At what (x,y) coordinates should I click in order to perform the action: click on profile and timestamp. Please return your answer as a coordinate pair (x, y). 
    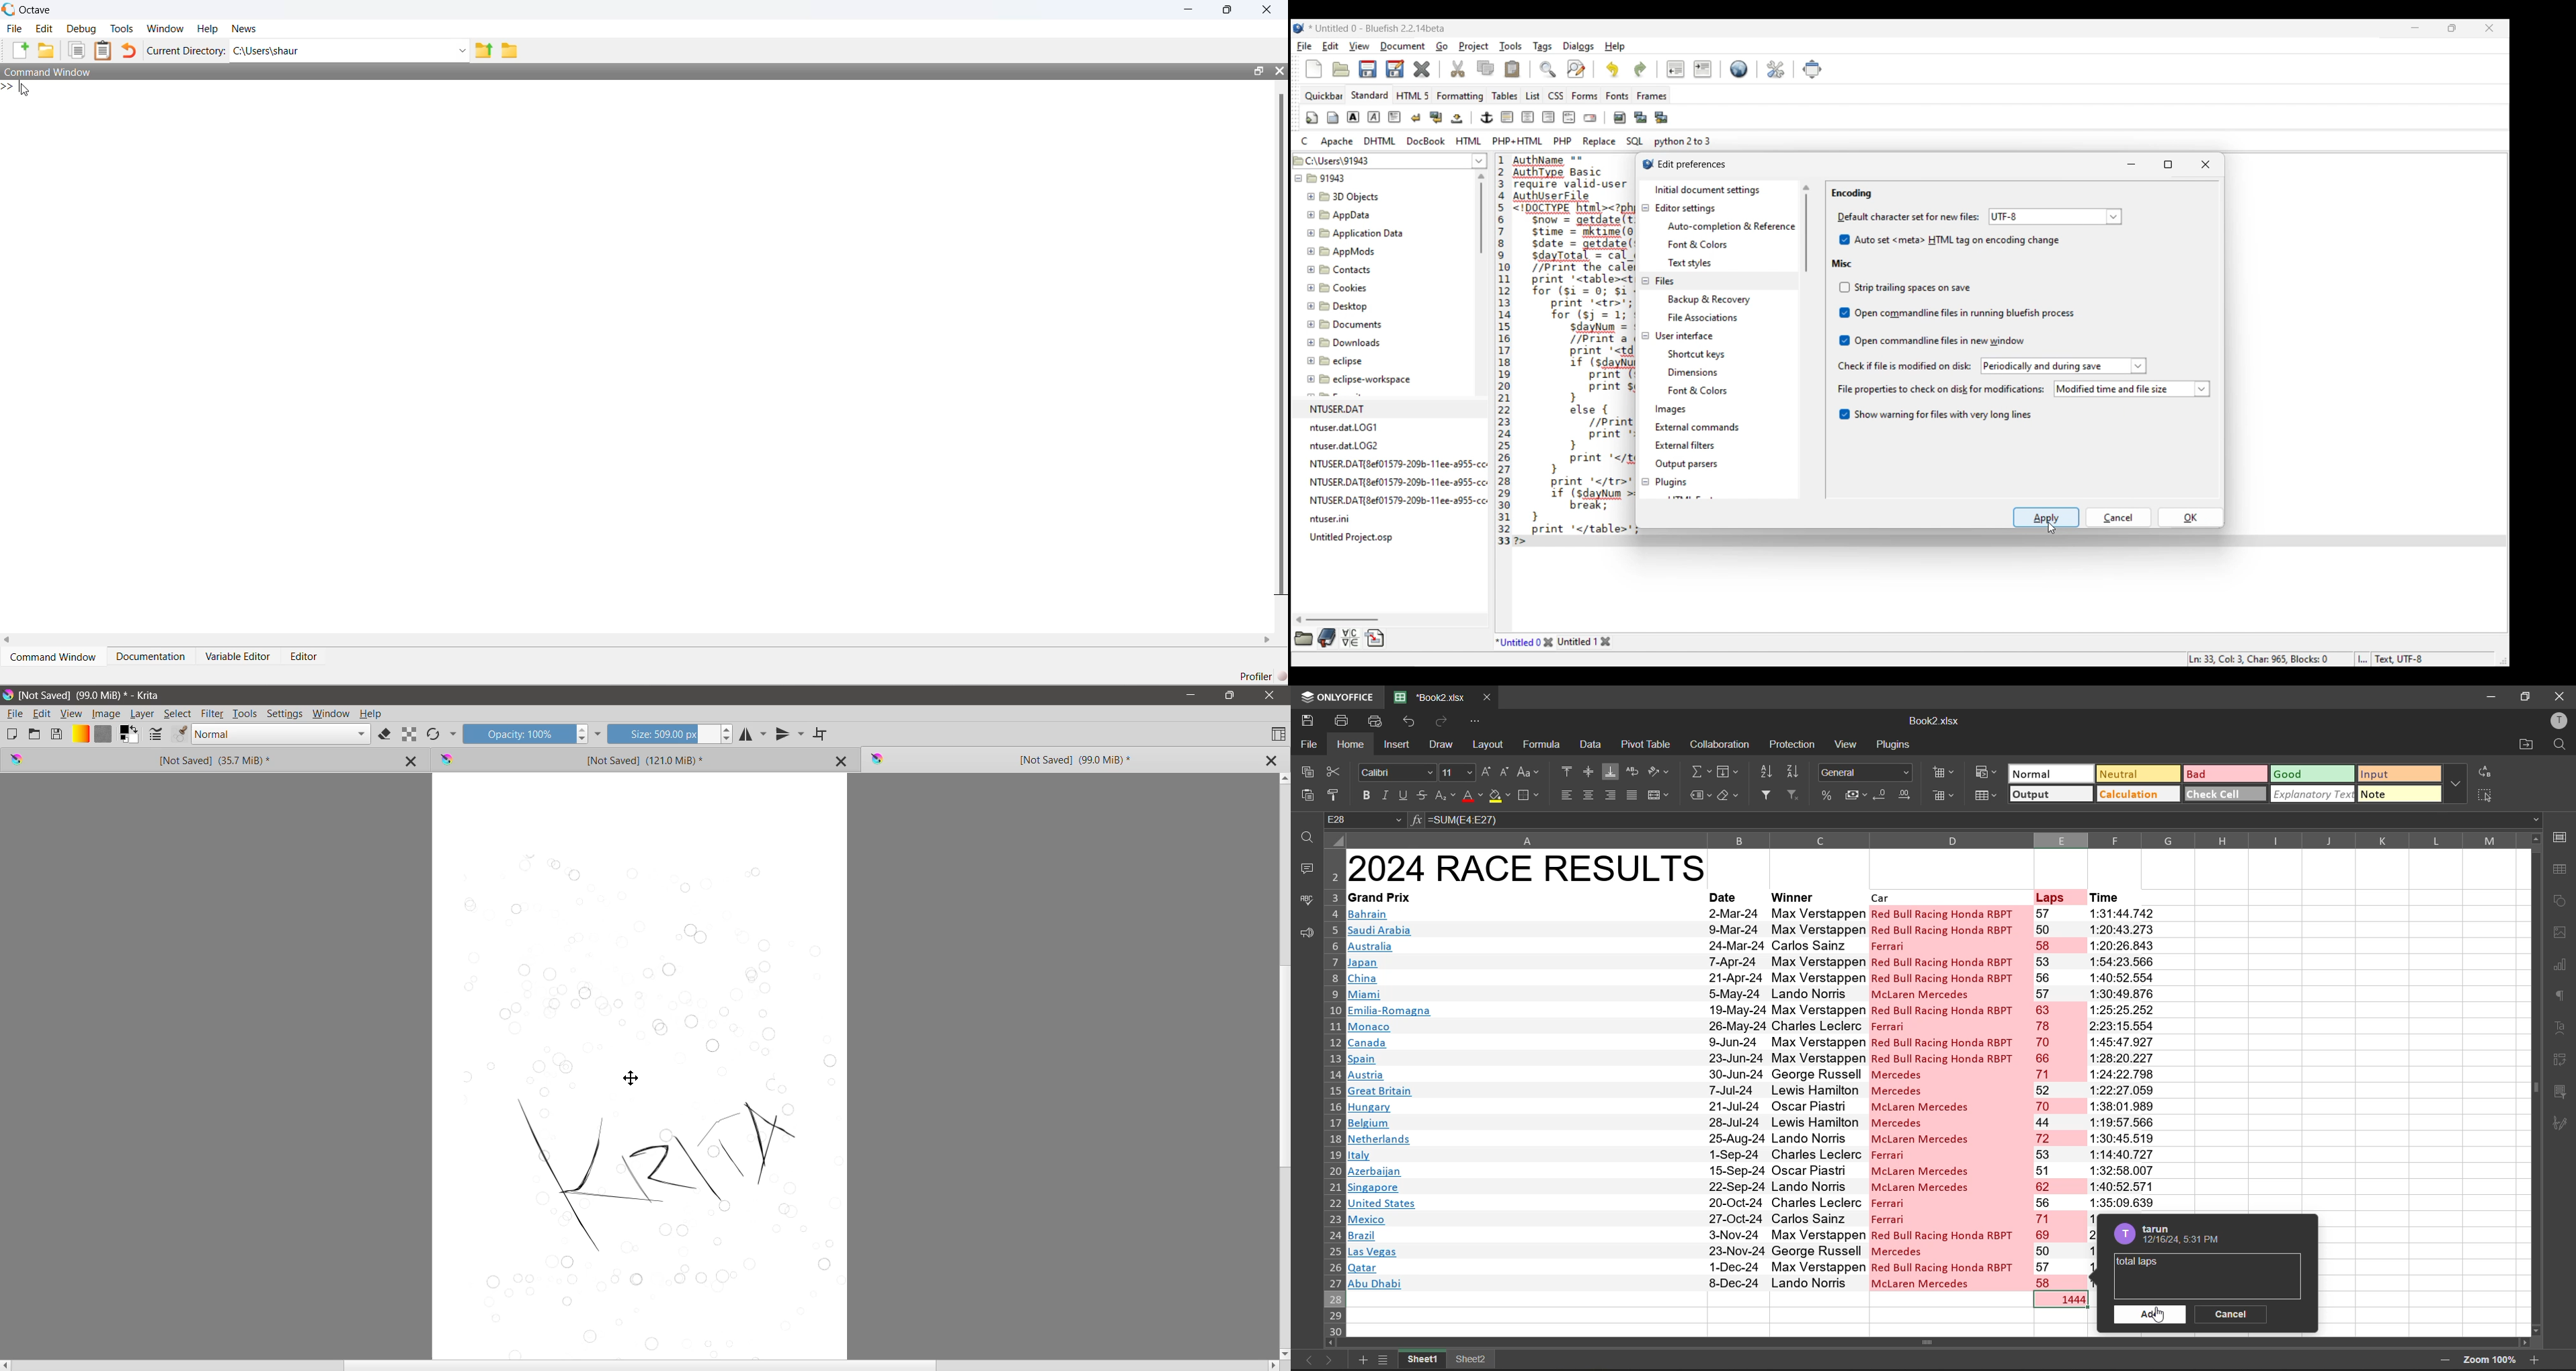
    Looking at the image, I should click on (2187, 1236).